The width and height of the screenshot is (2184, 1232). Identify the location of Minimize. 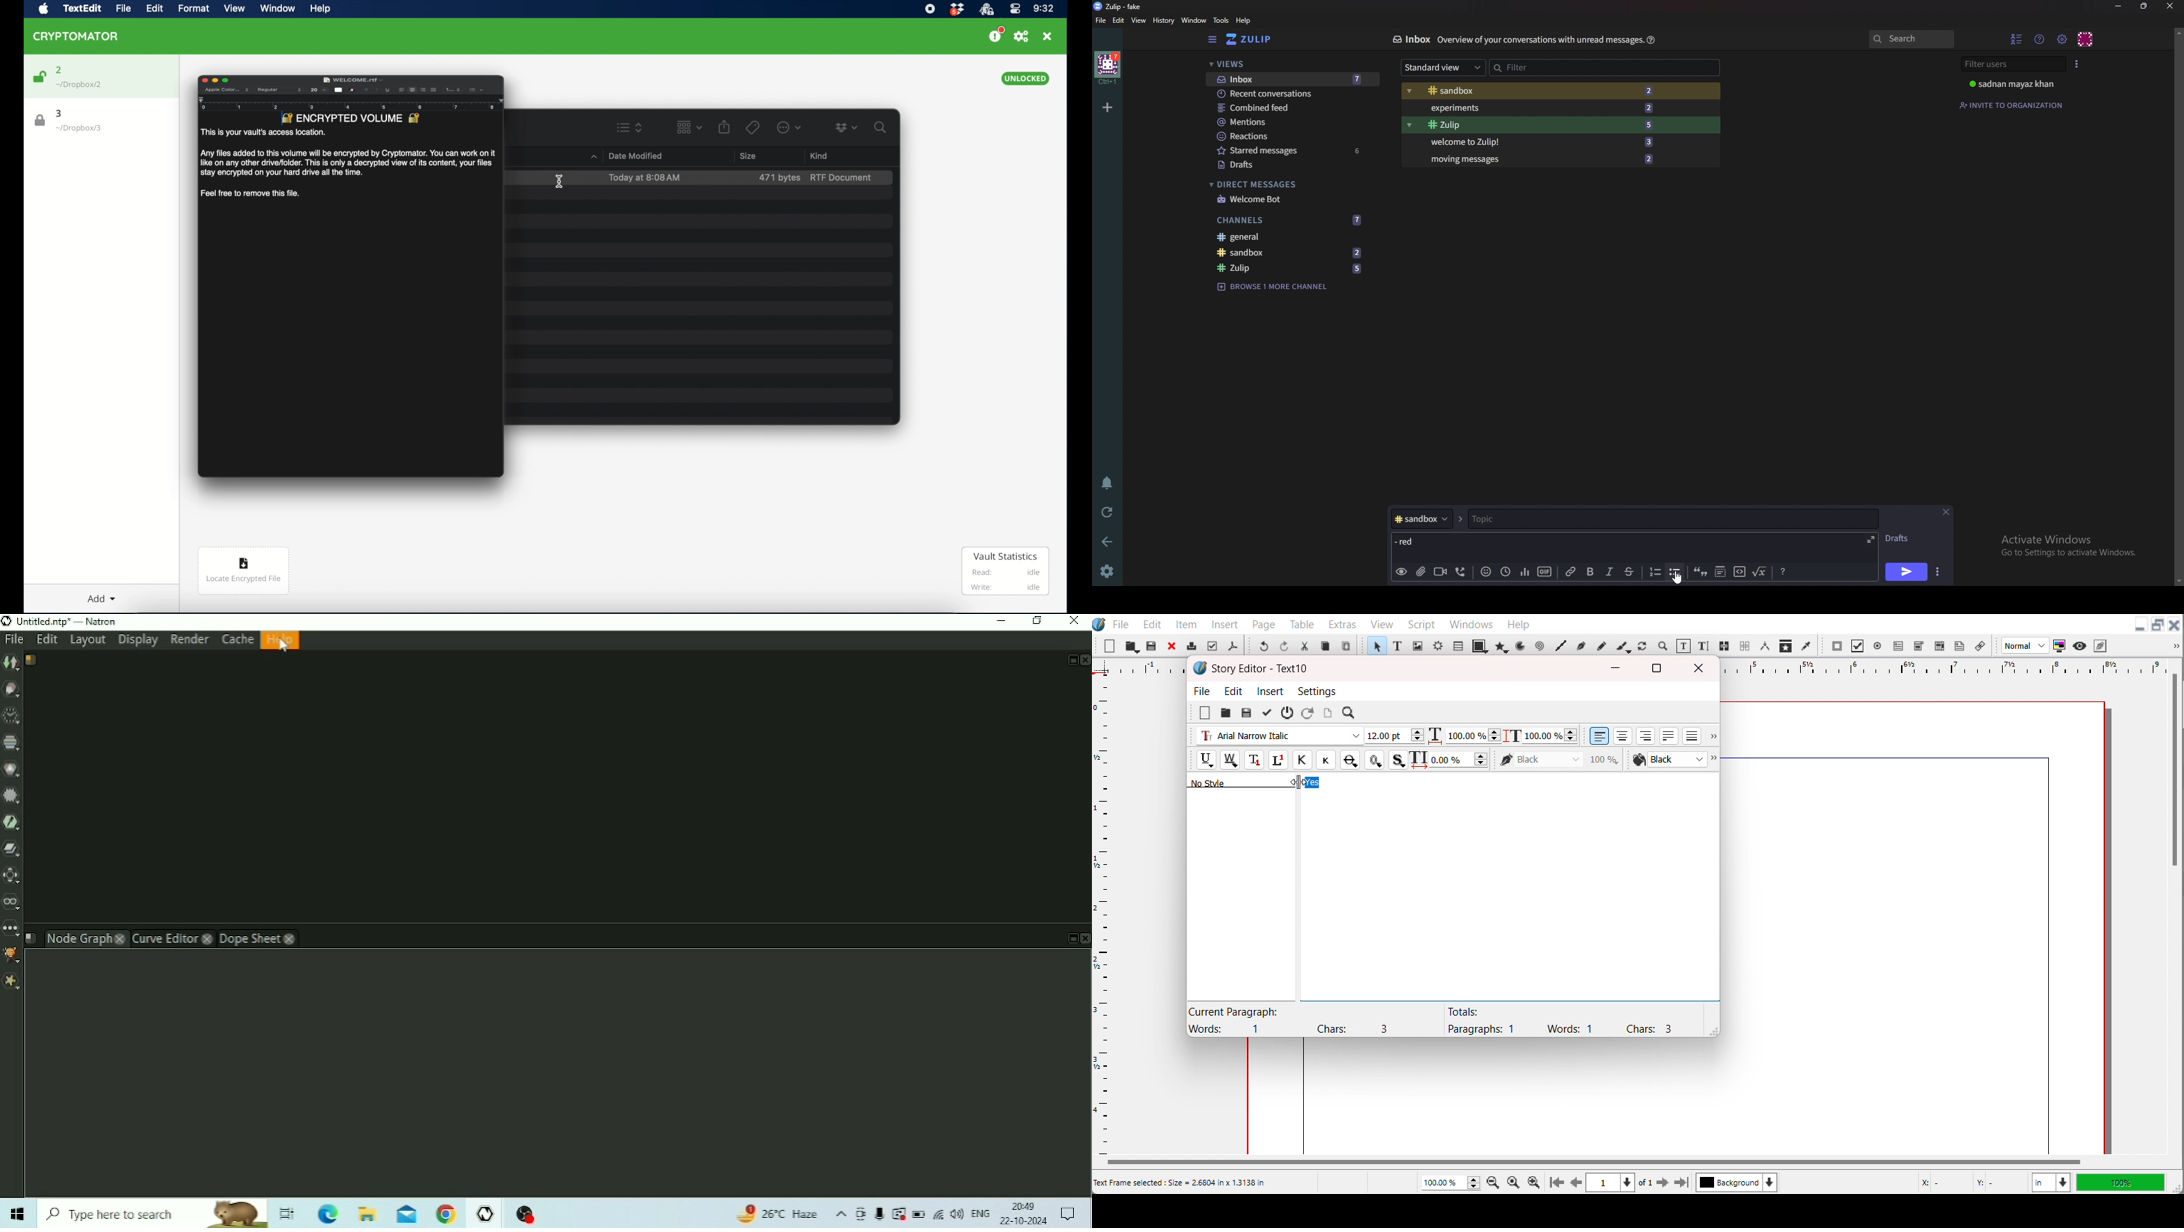
(1616, 668).